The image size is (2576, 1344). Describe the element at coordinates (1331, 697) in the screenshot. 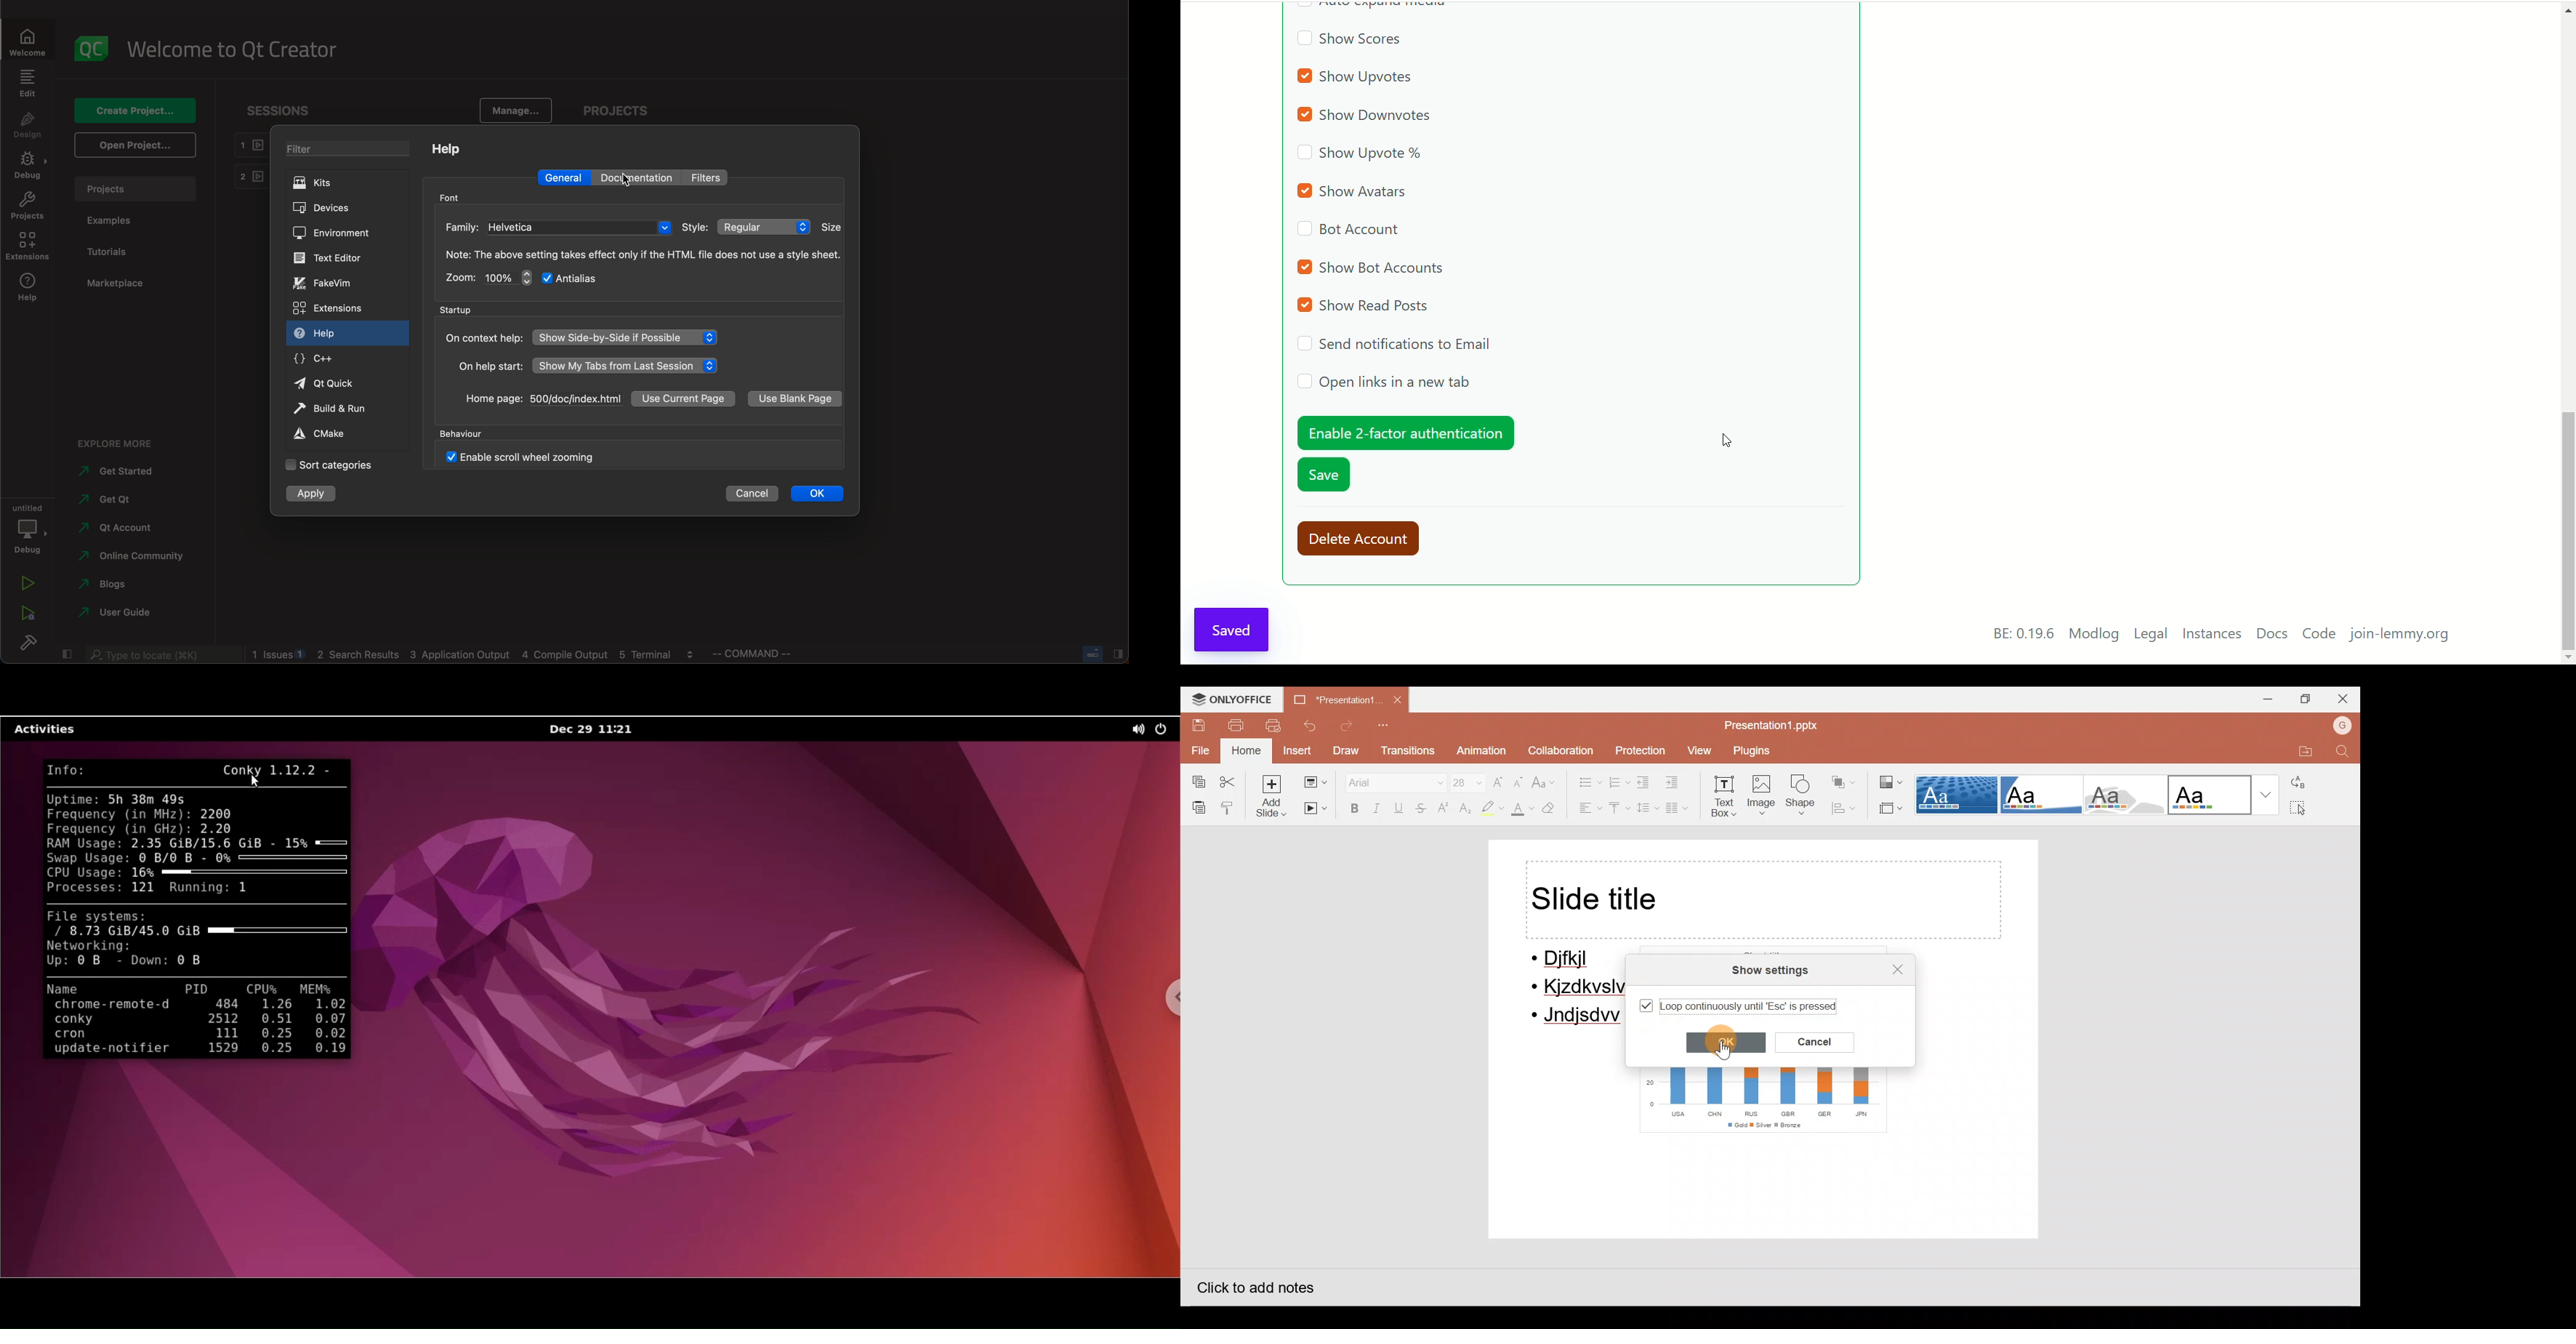

I see `Document name` at that location.